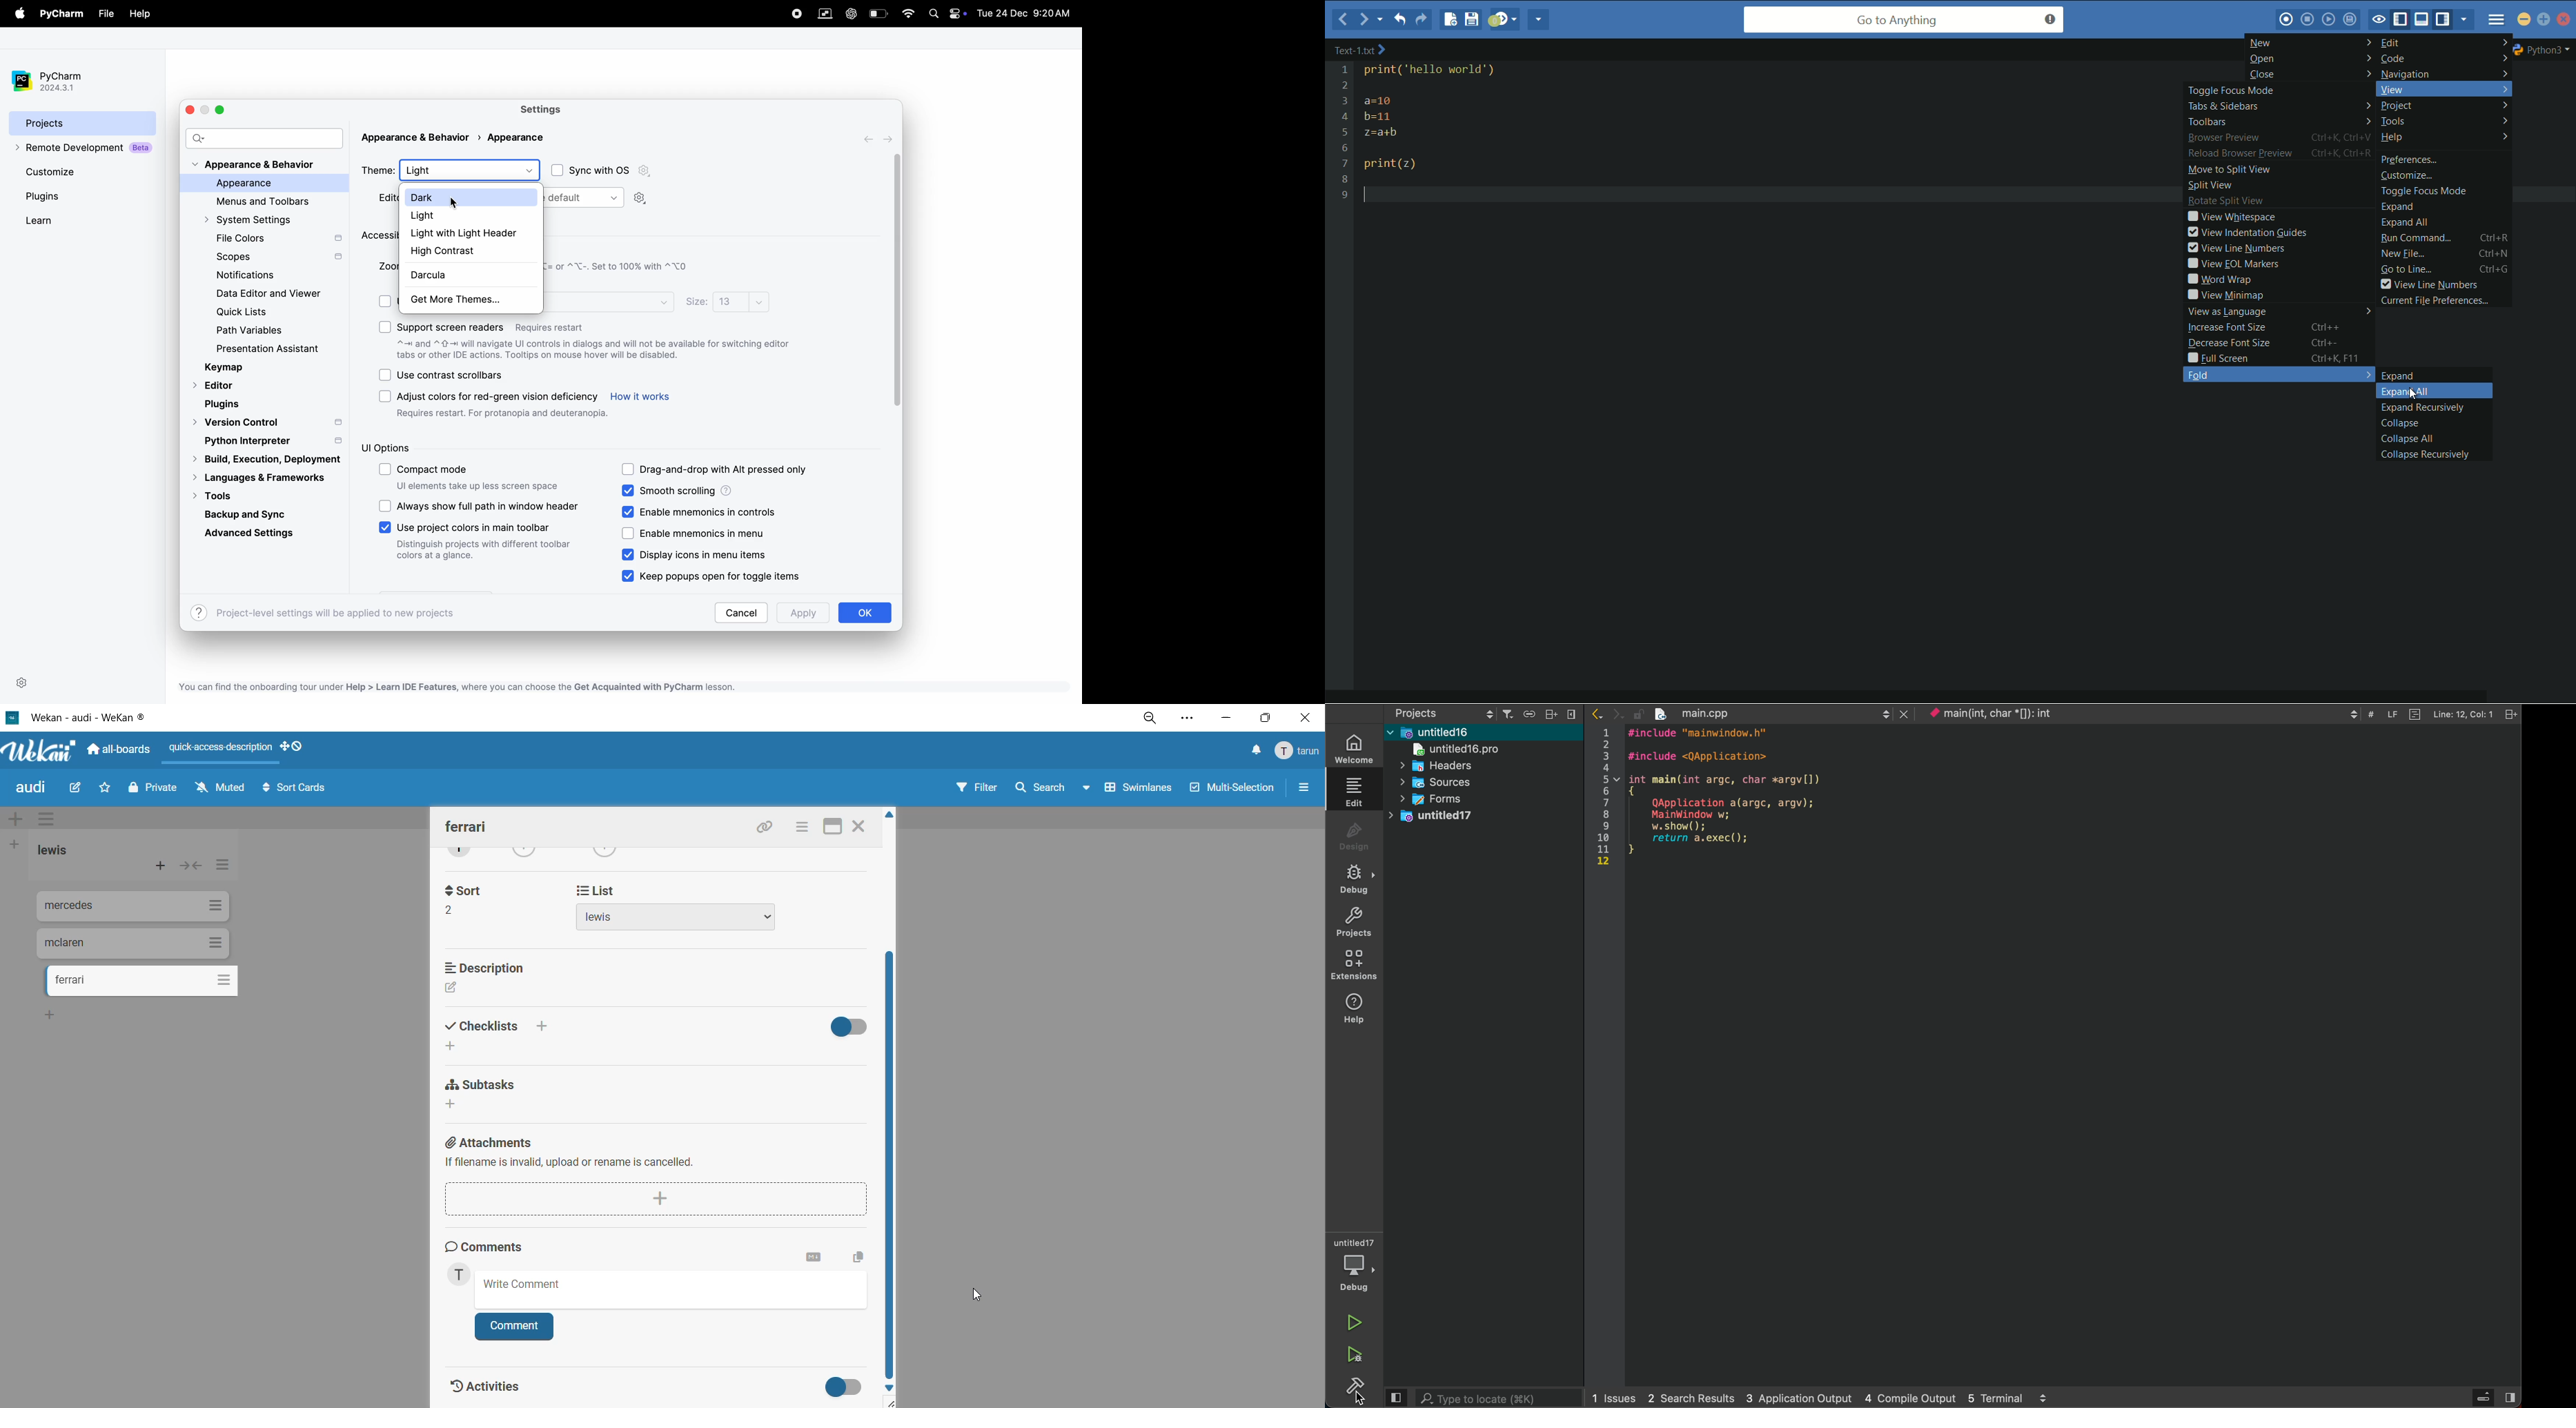 The width and height of the screenshot is (2576, 1428). I want to click on add swimlane, so click(14, 817).